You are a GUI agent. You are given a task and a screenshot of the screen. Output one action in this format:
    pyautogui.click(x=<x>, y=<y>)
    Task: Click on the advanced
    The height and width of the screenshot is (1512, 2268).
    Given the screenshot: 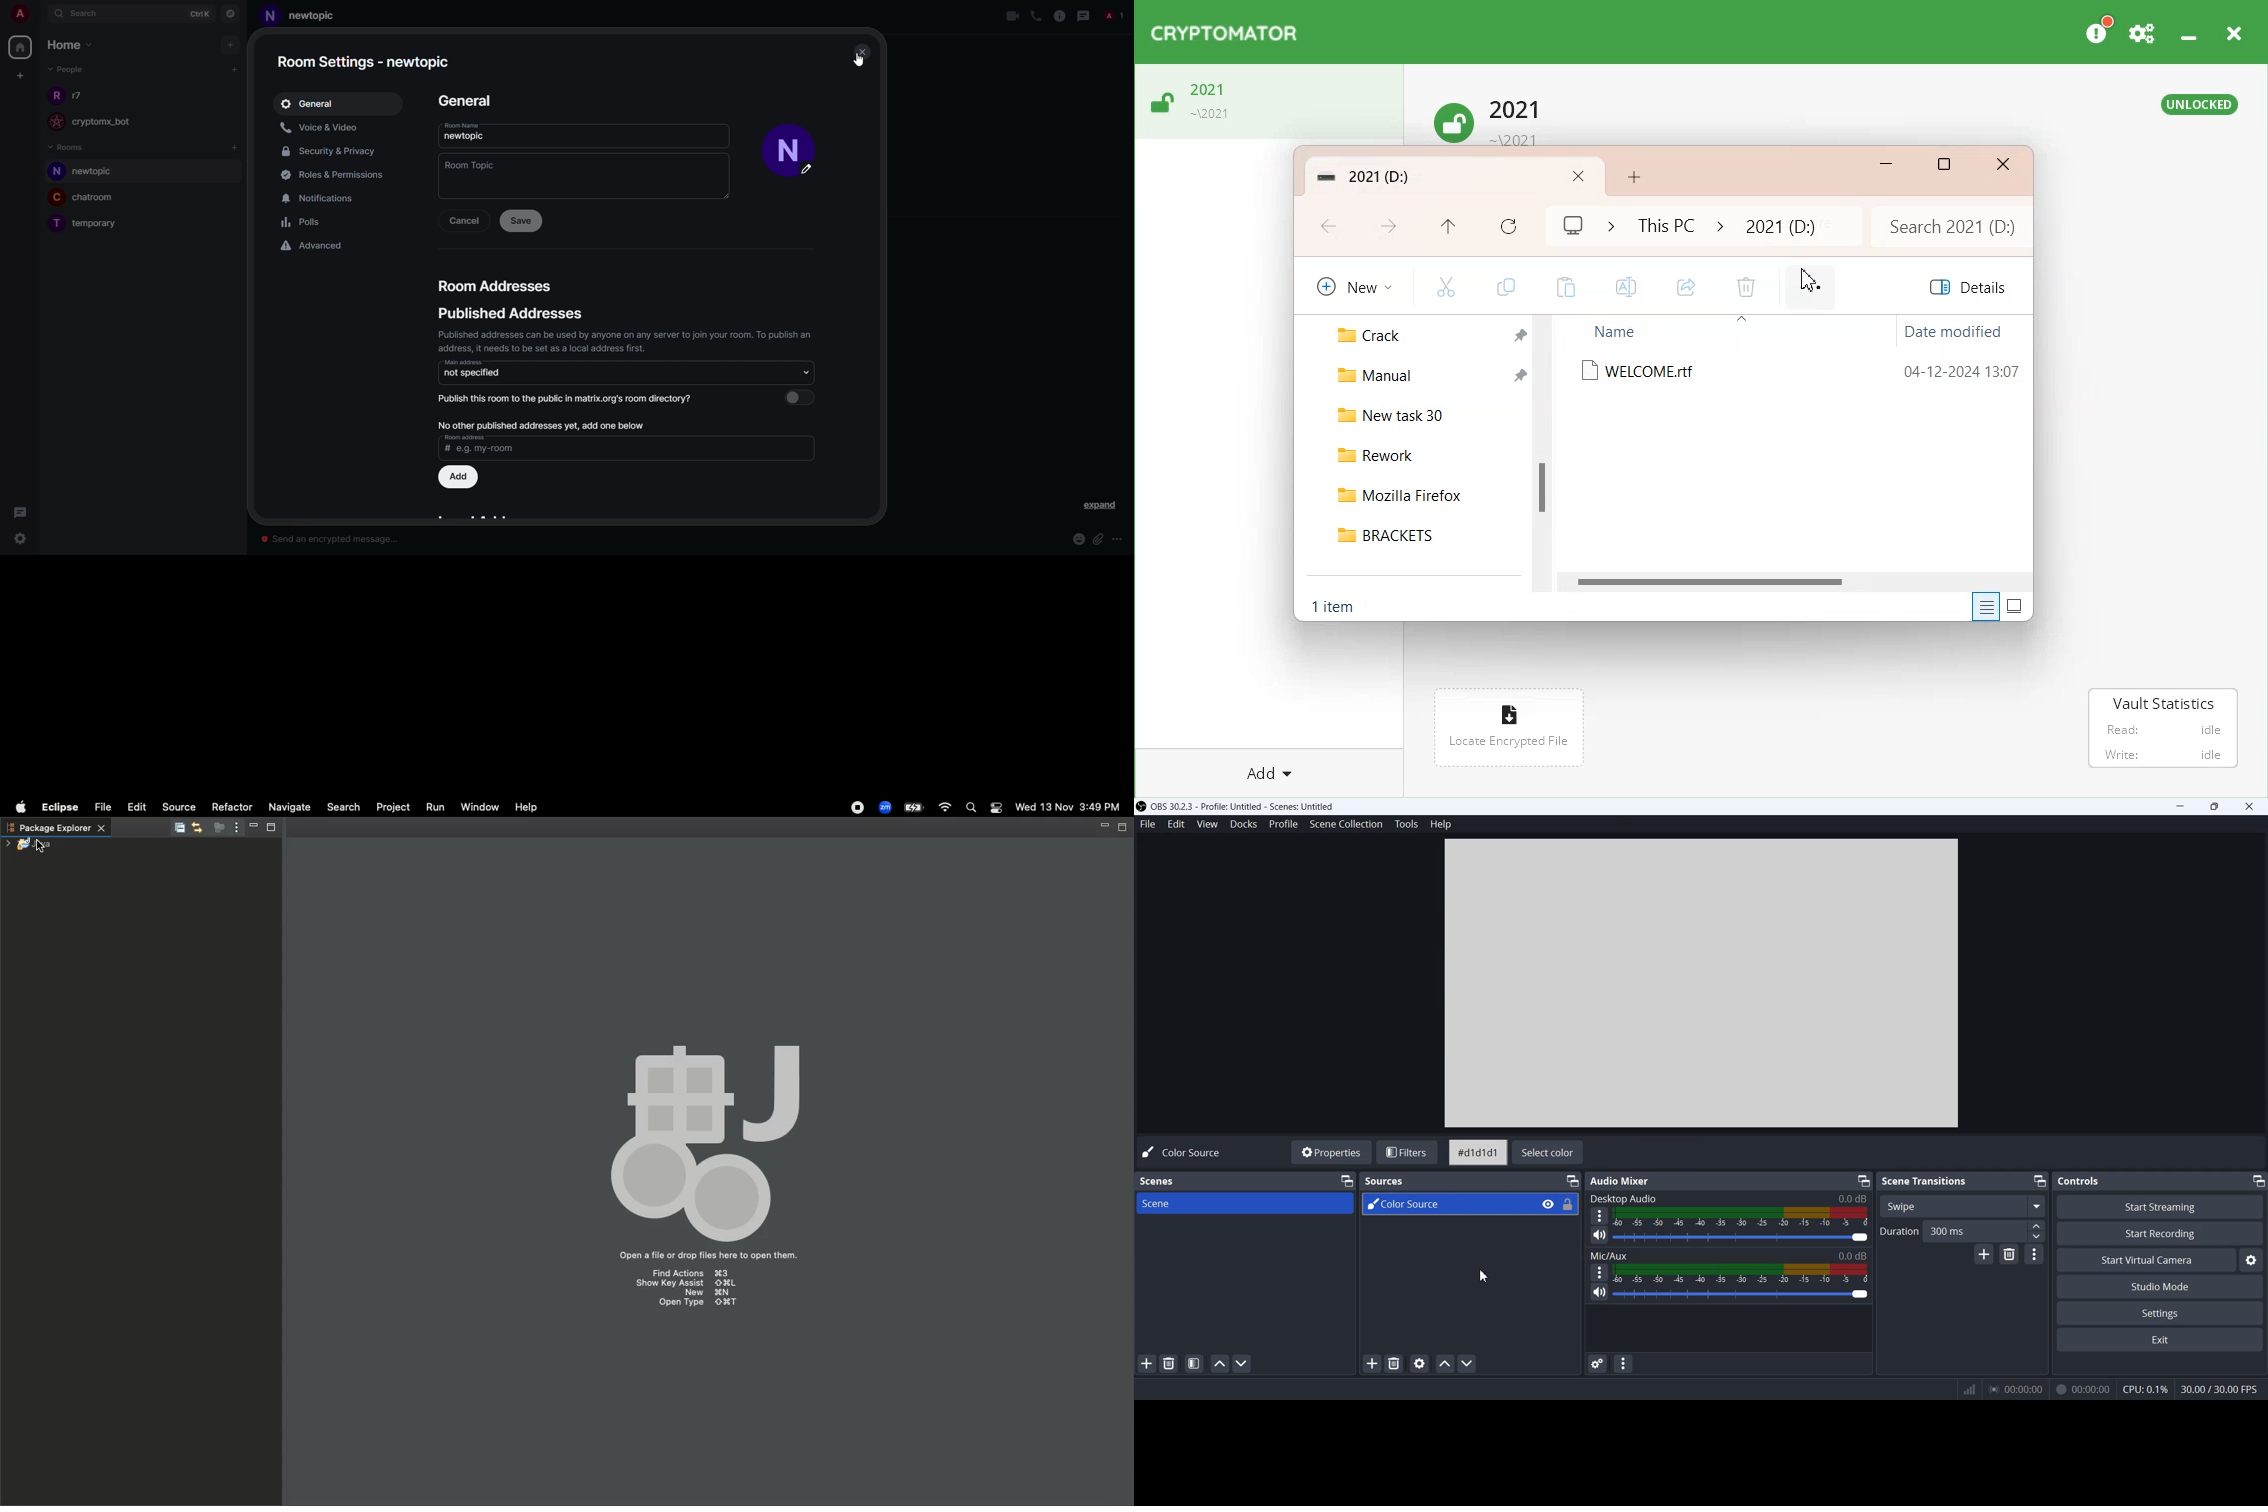 What is the action you would take?
    pyautogui.click(x=314, y=245)
    